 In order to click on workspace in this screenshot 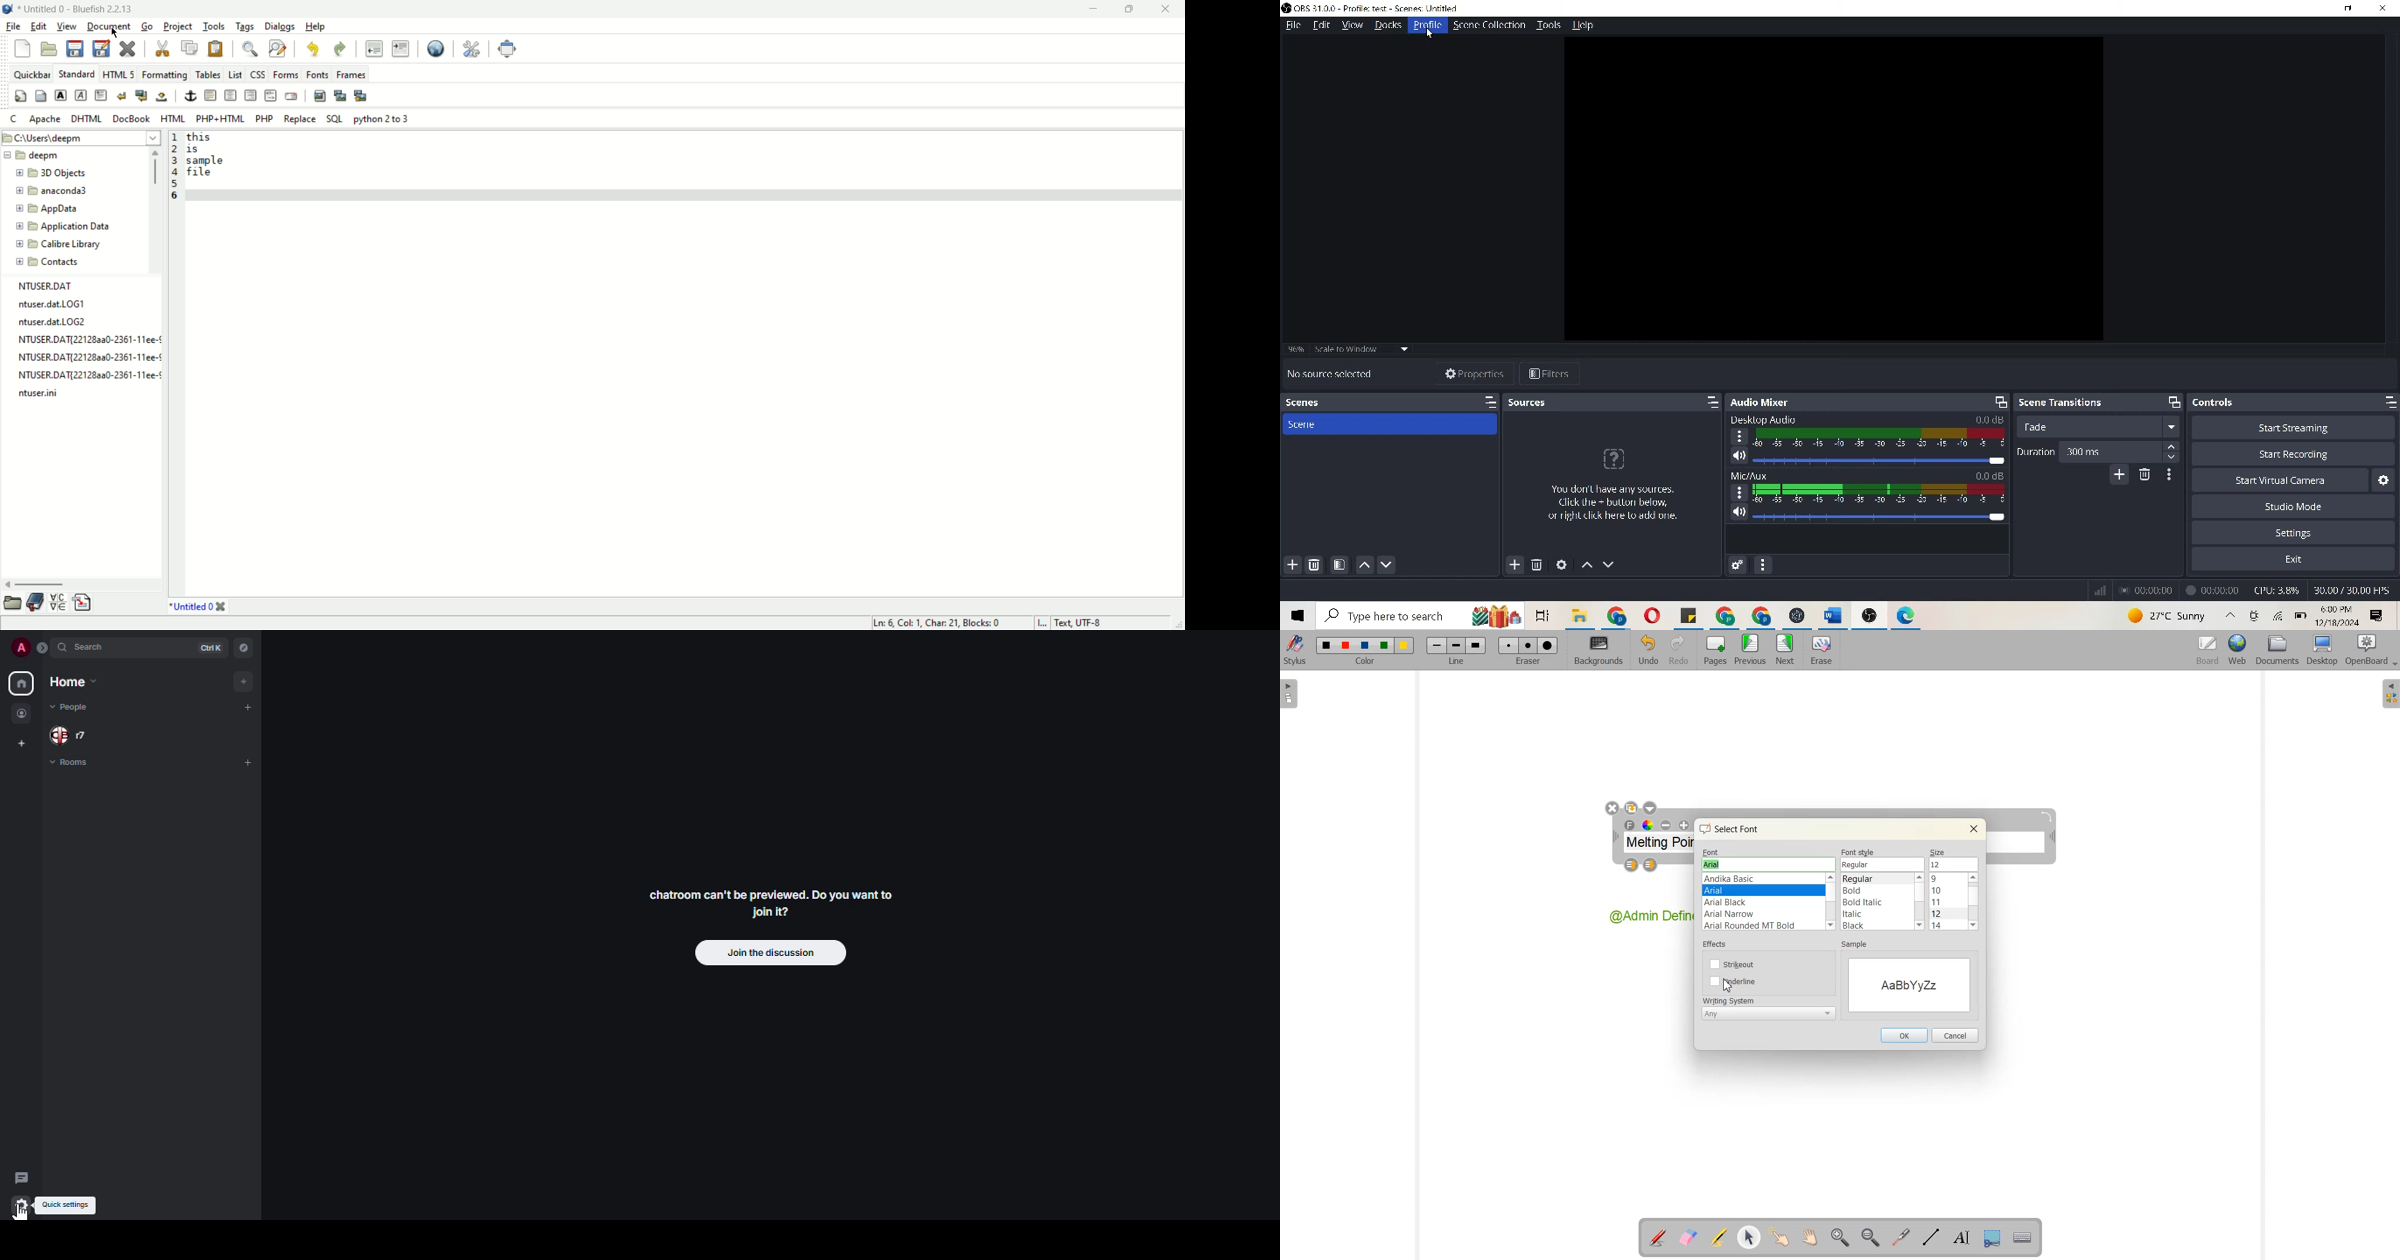, I will do `click(684, 364)`.